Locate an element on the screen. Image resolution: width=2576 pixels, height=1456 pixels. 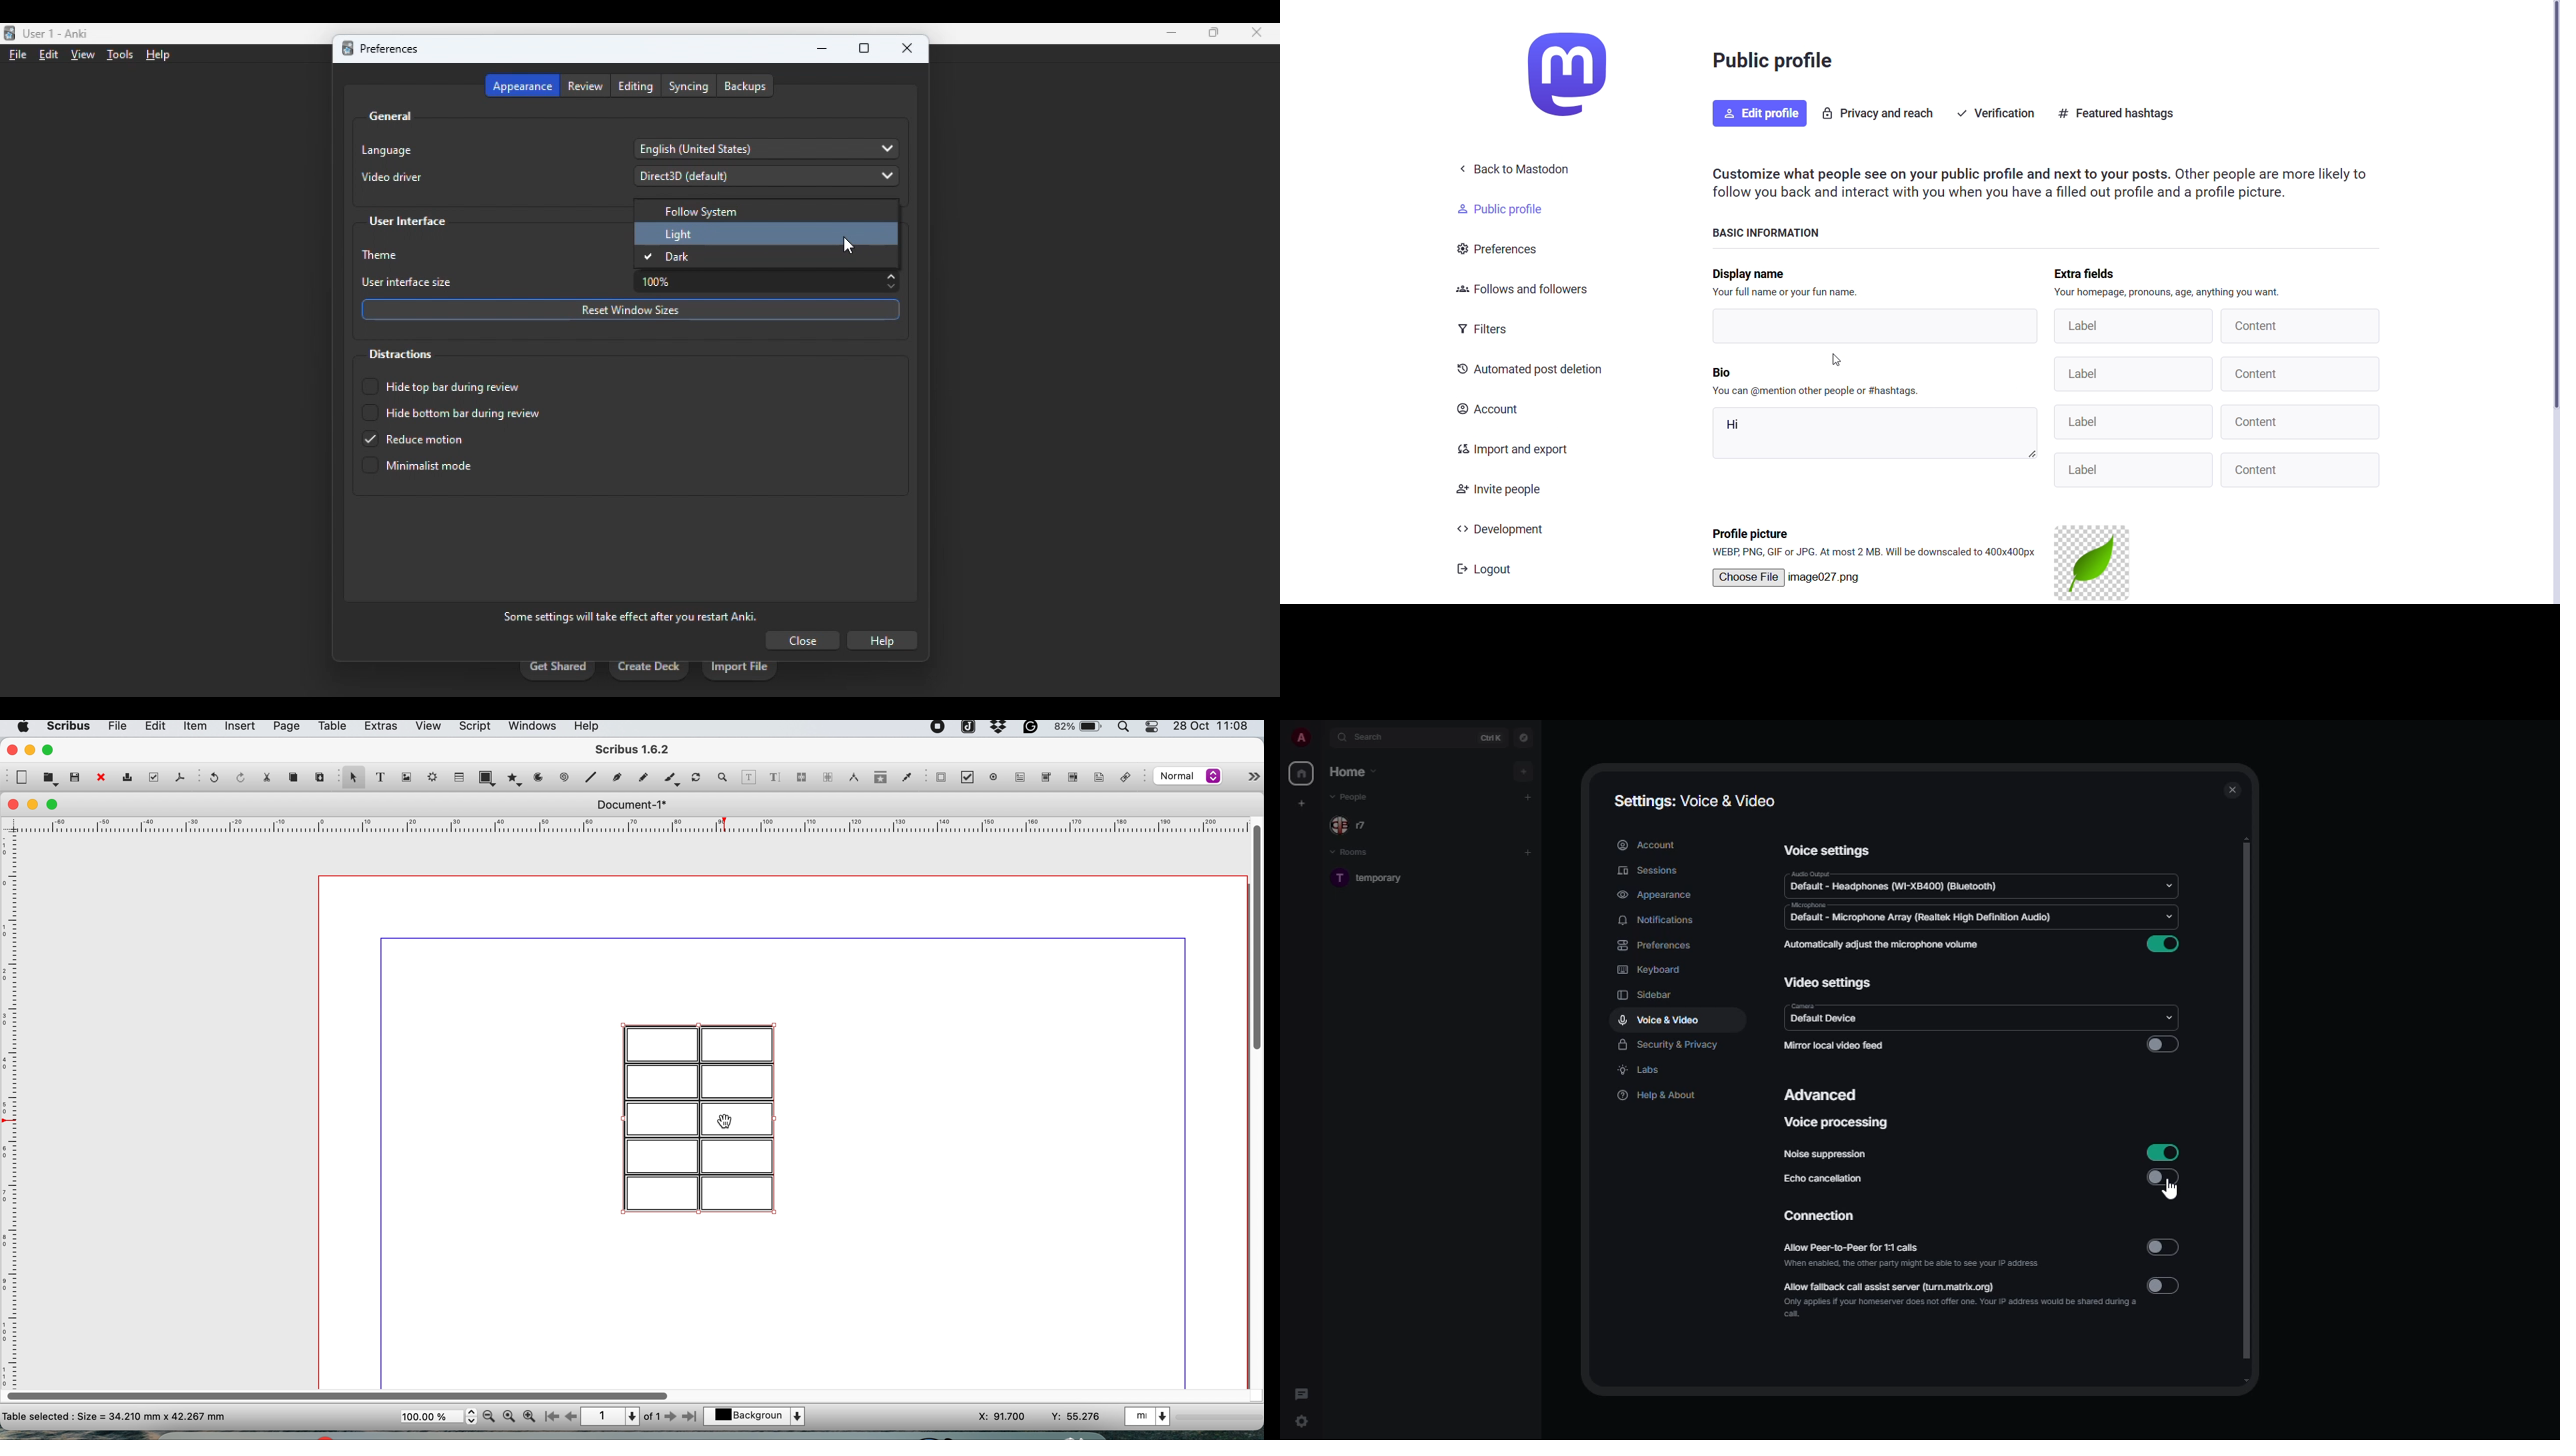
content is located at coordinates (2299, 326).